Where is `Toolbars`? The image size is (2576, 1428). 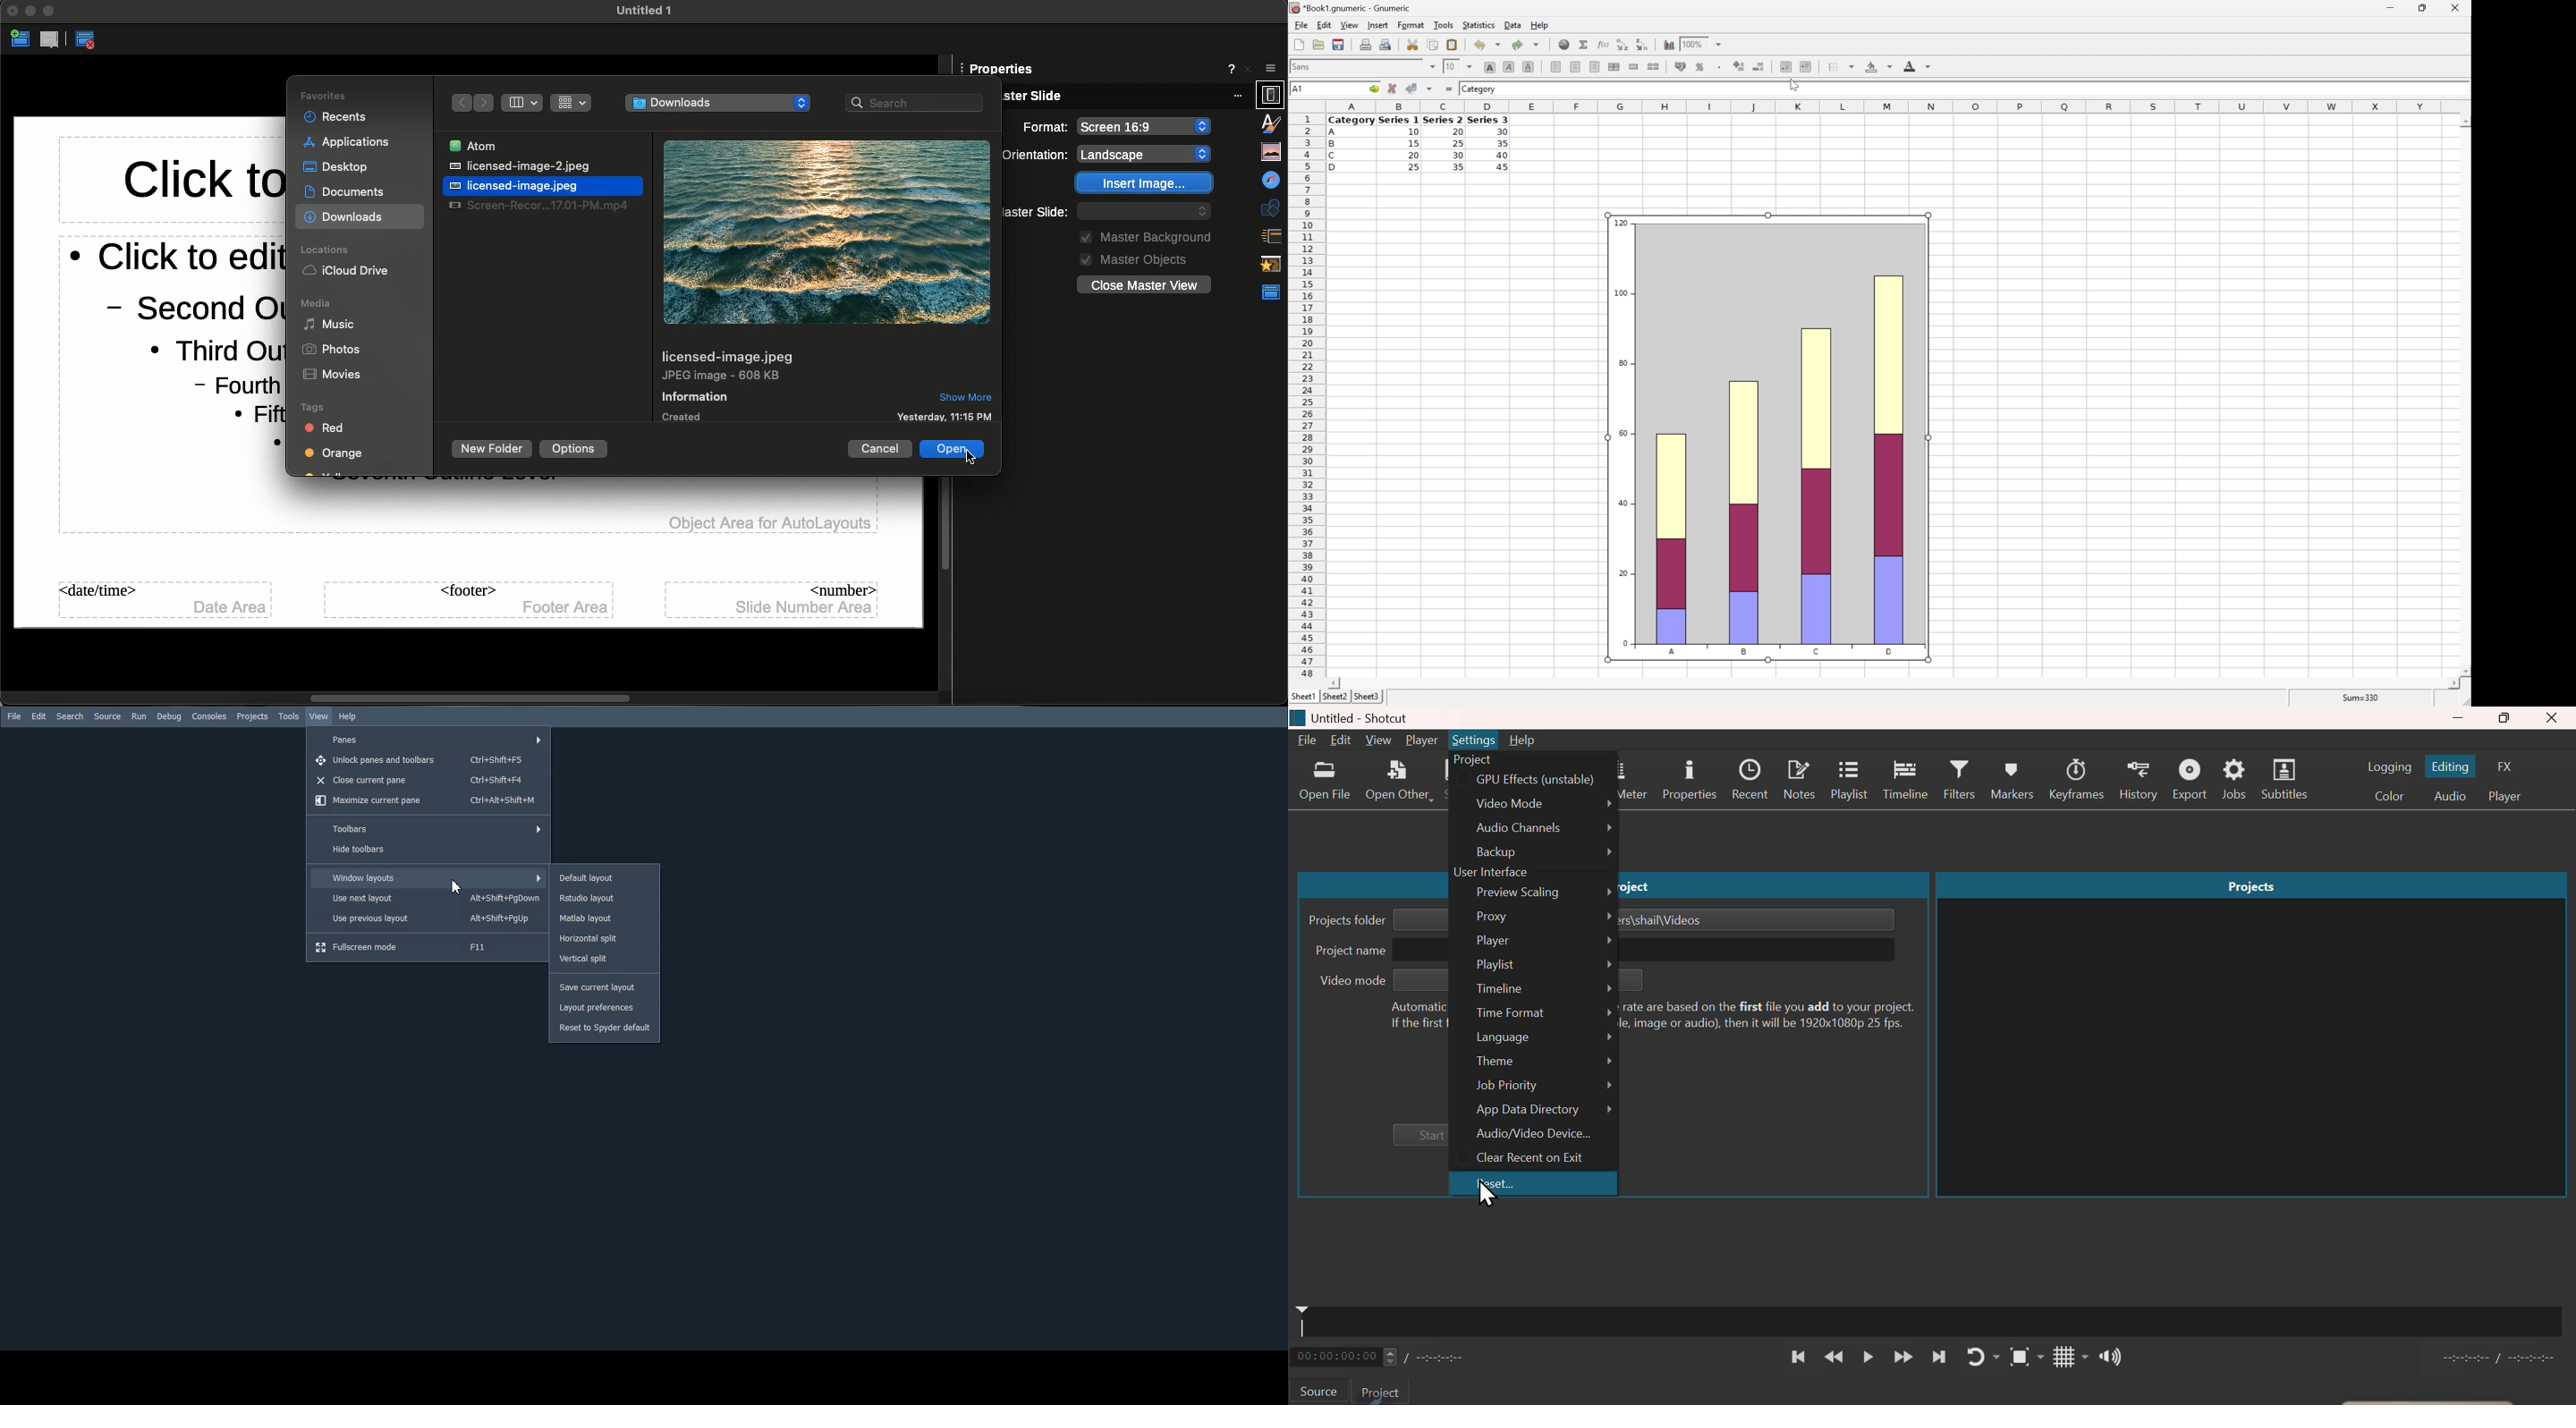 Toolbars is located at coordinates (427, 828).